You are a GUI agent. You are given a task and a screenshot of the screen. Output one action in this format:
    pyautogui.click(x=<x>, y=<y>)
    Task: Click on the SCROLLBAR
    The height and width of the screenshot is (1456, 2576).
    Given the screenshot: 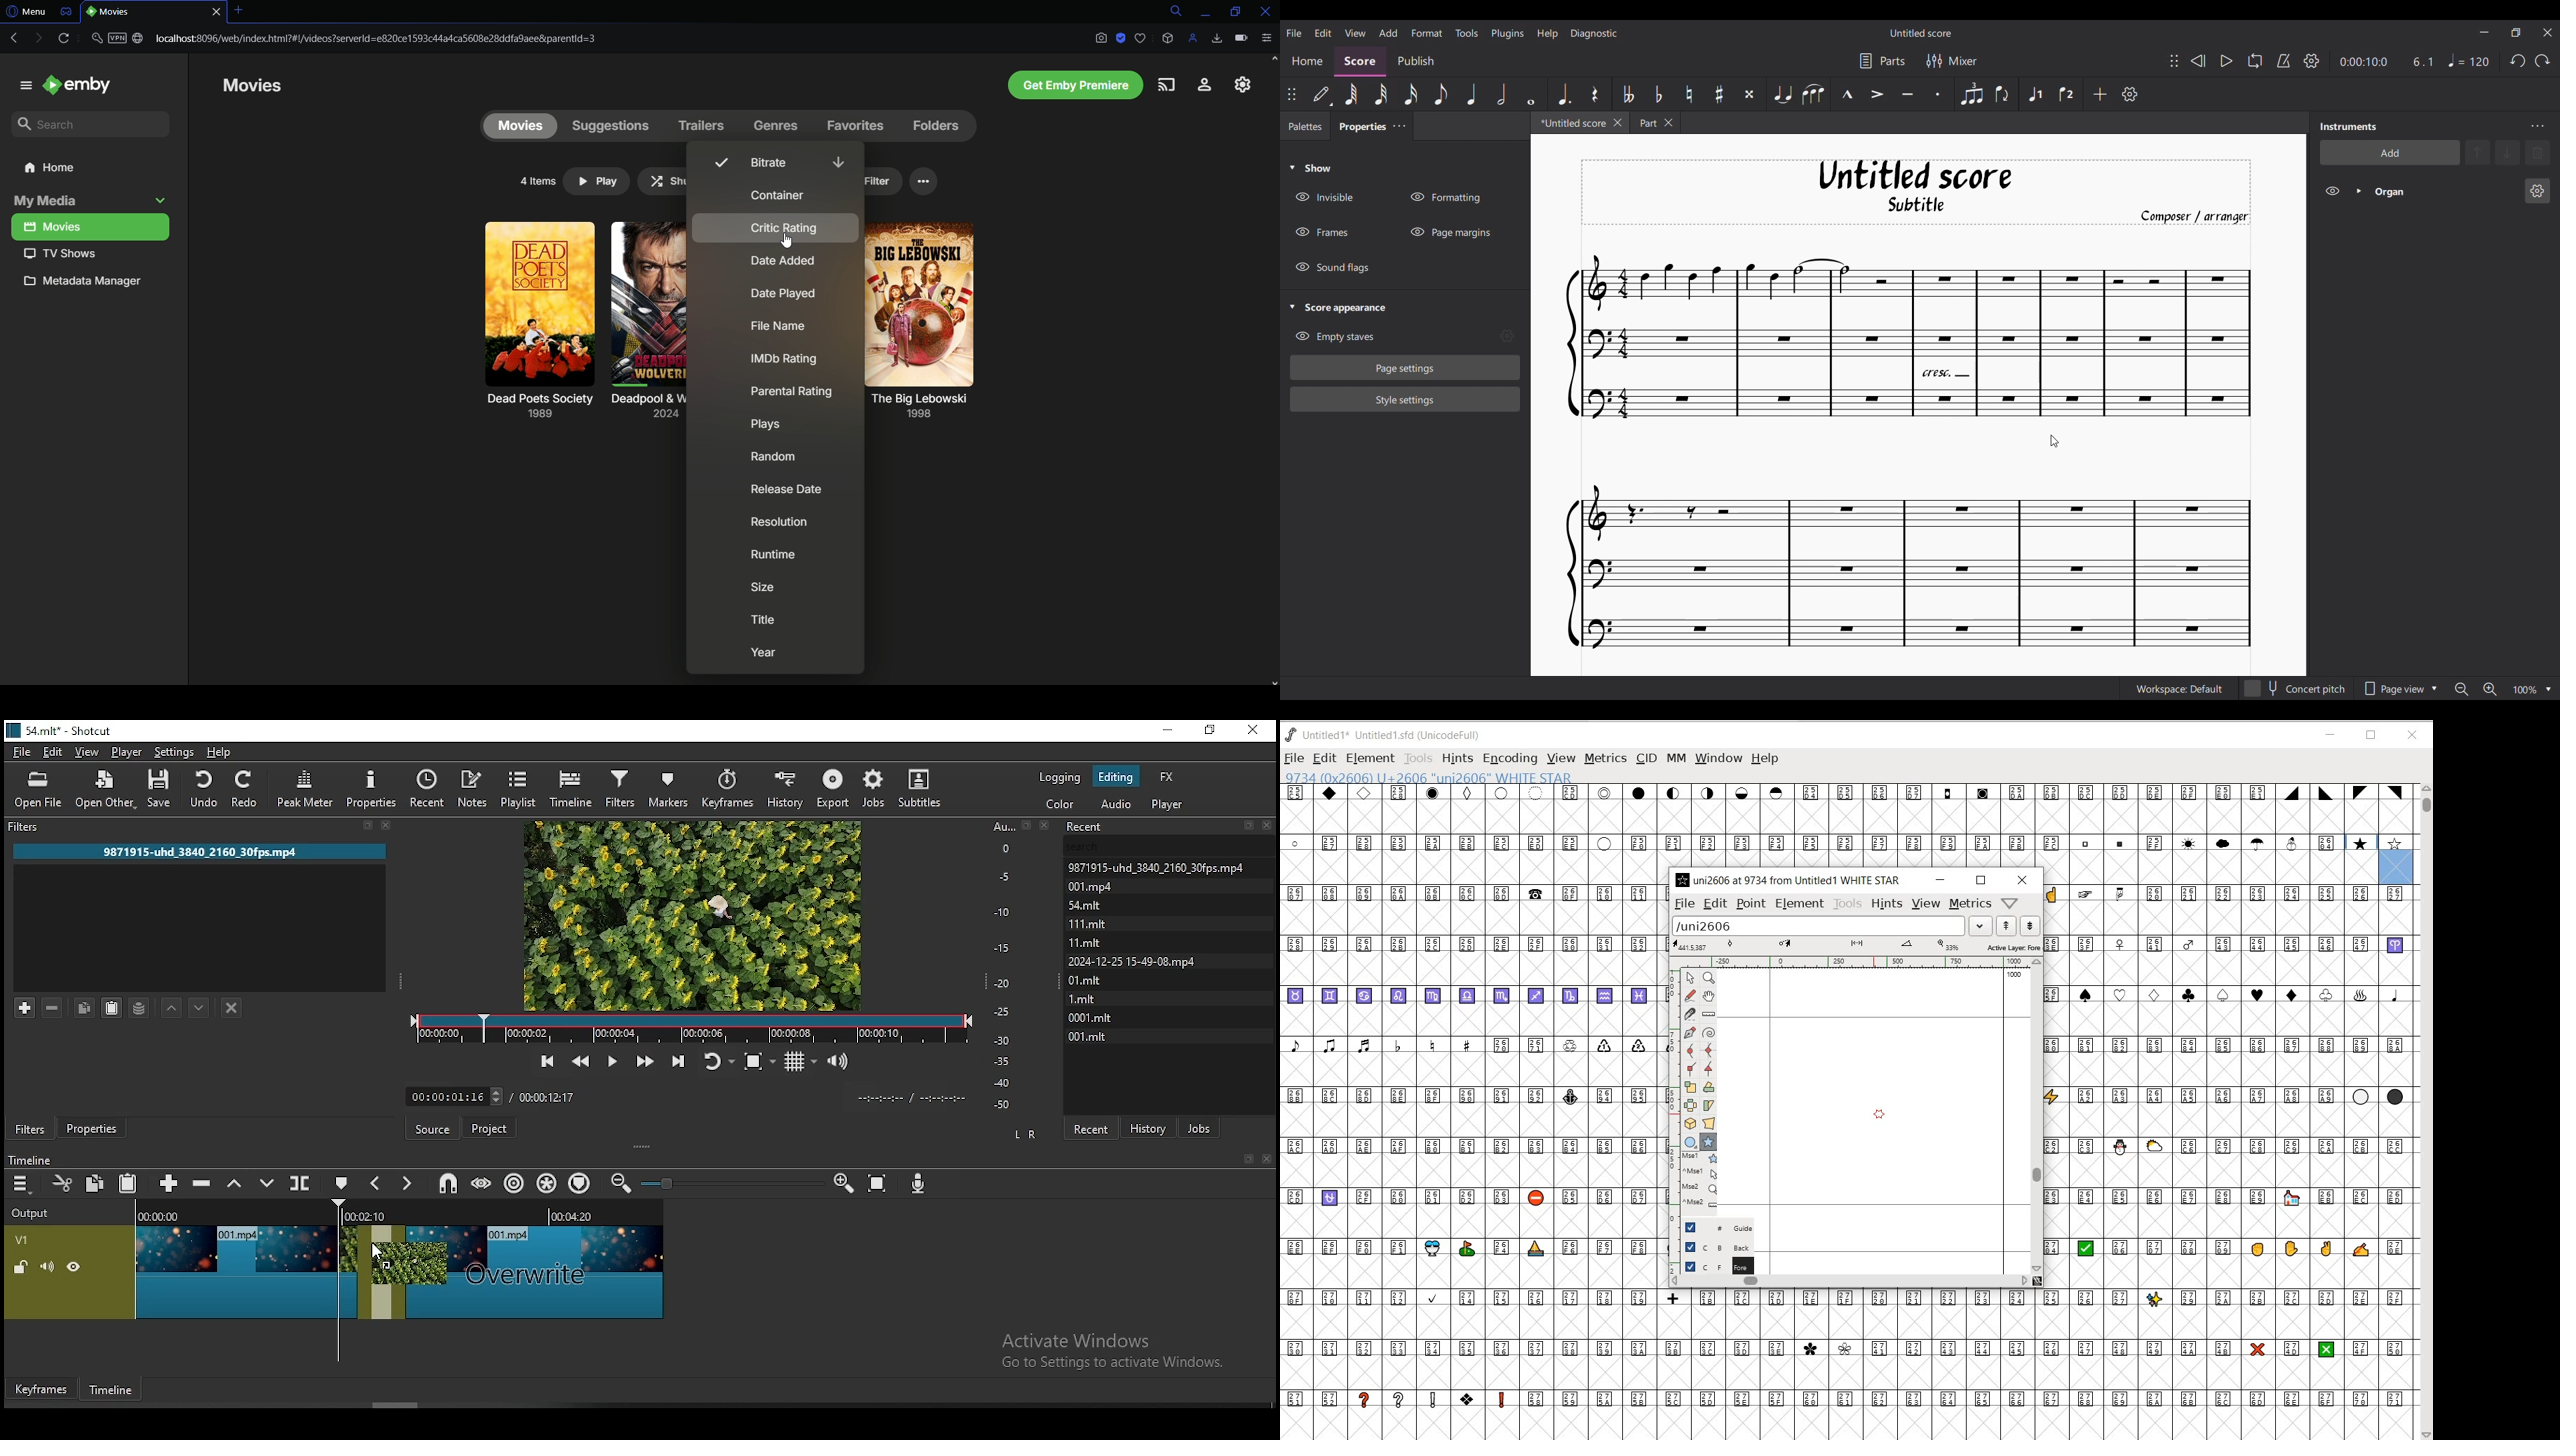 What is the action you would take?
    pyautogui.click(x=2425, y=1112)
    